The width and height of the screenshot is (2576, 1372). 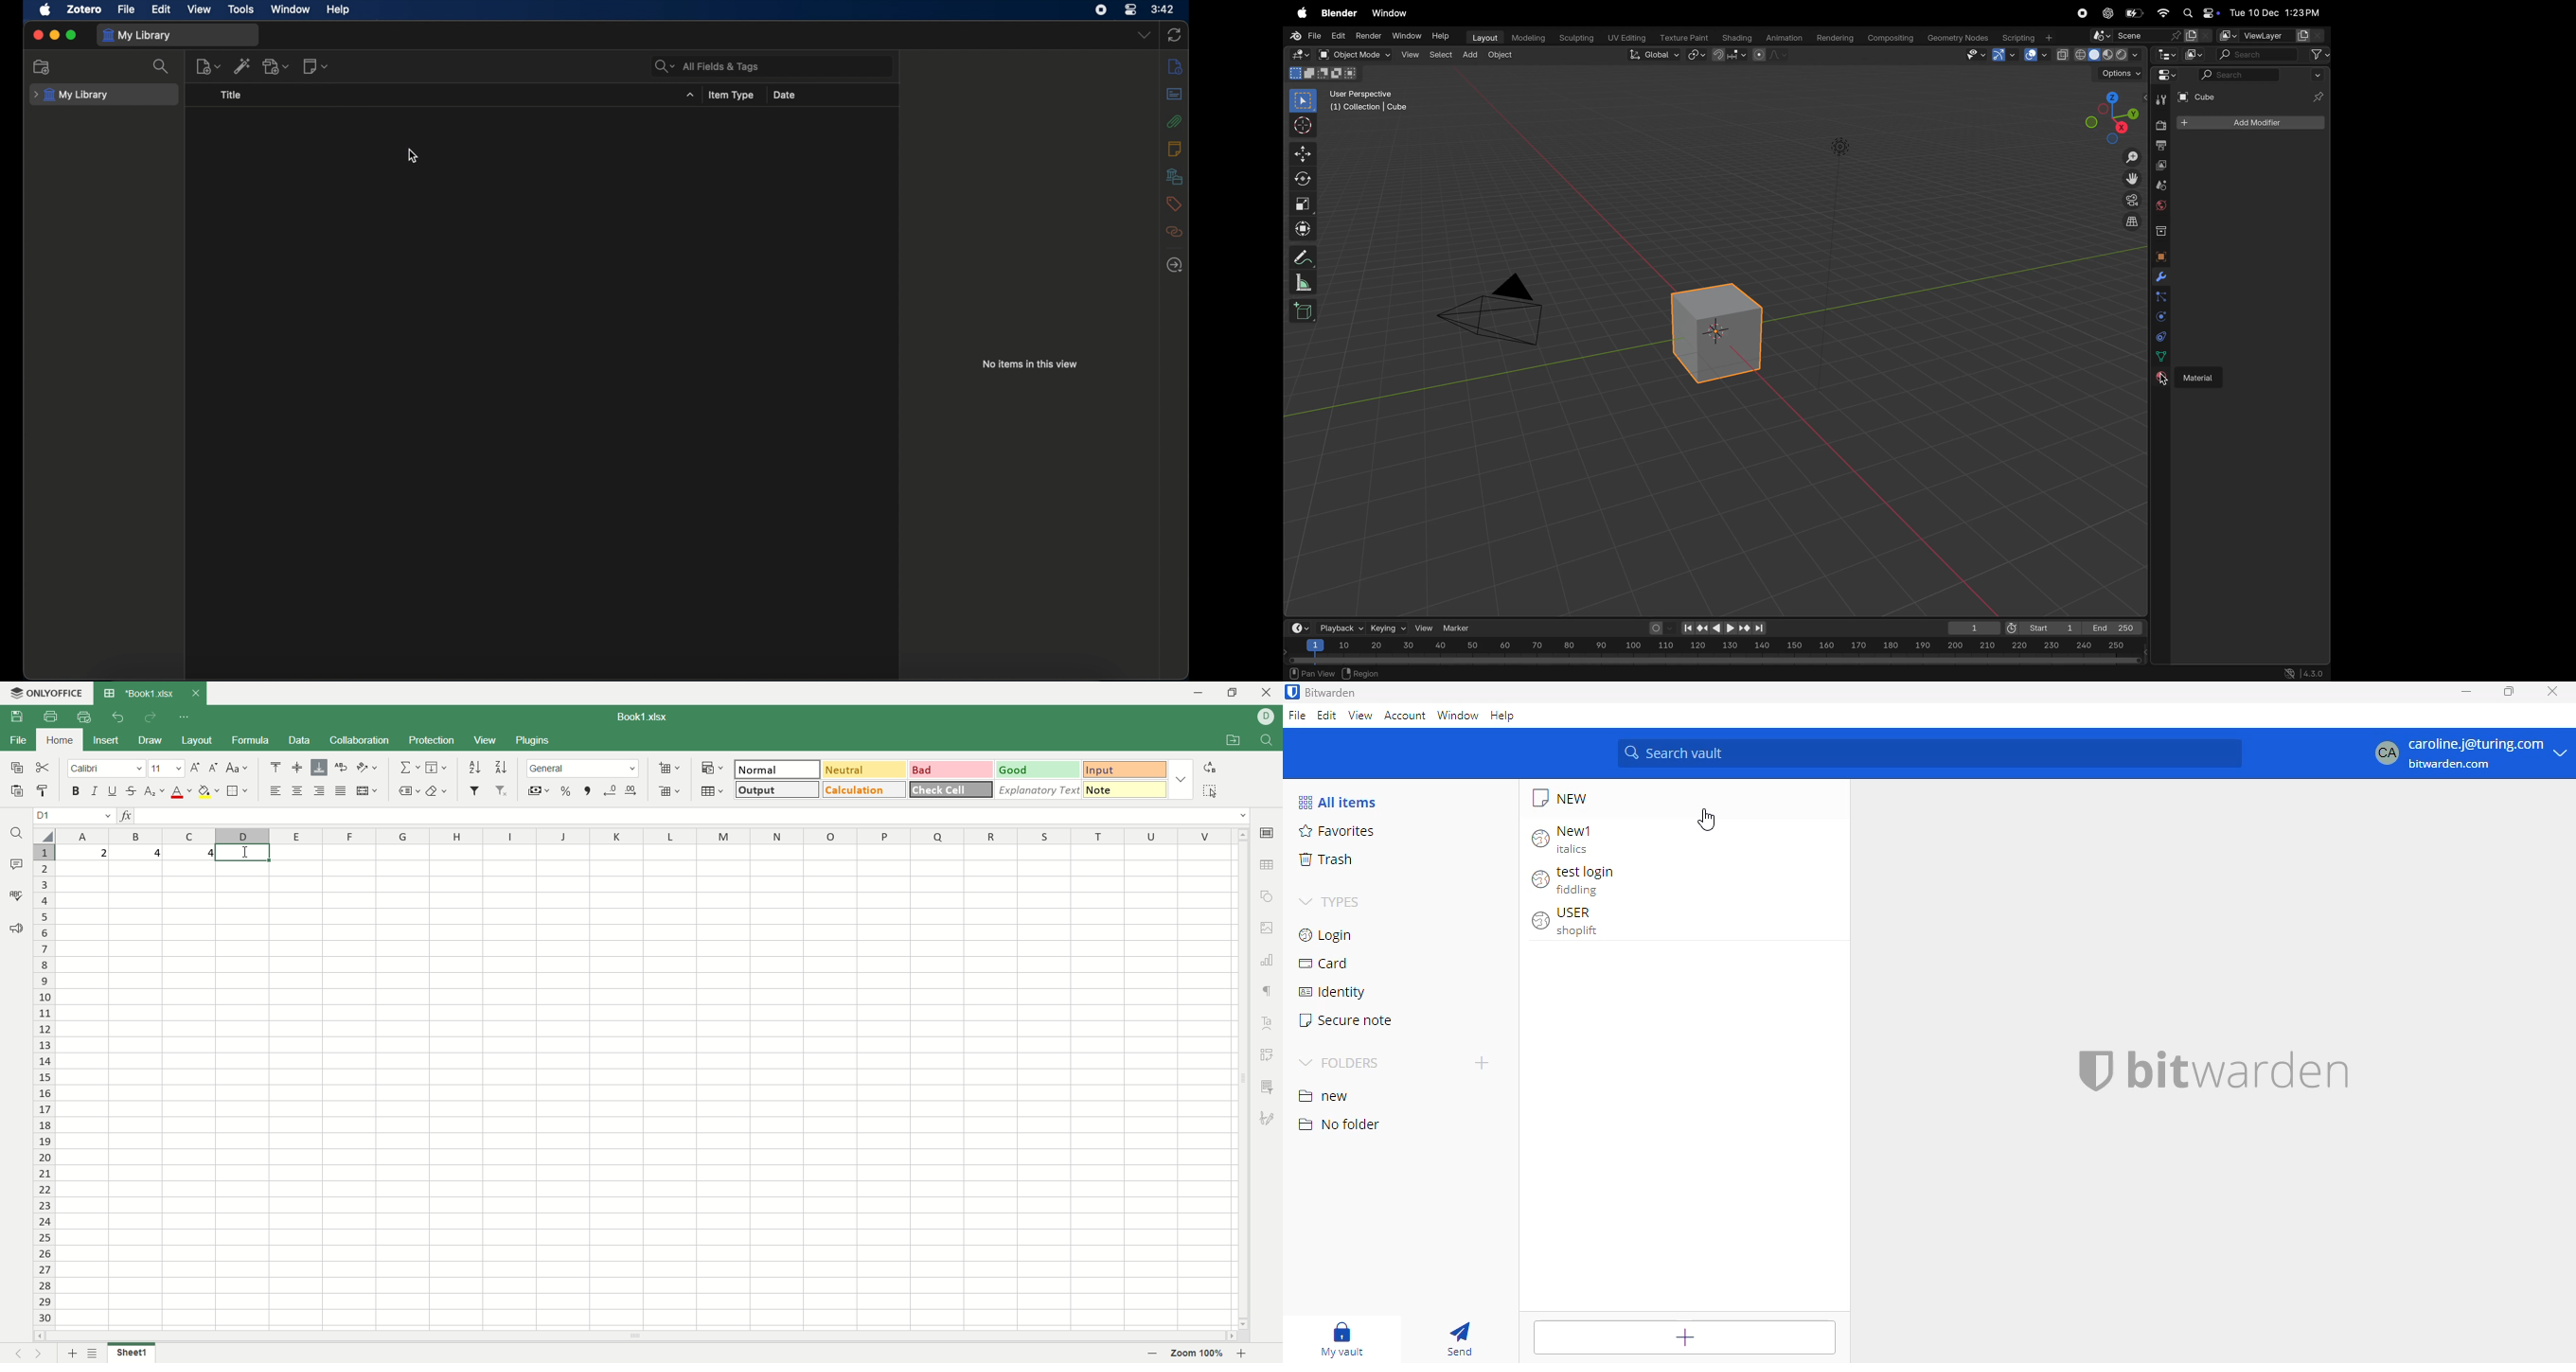 What do you see at coordinates (1210, 790) in the screenshot?
I see `select all` at bounding box center [1210, 790].